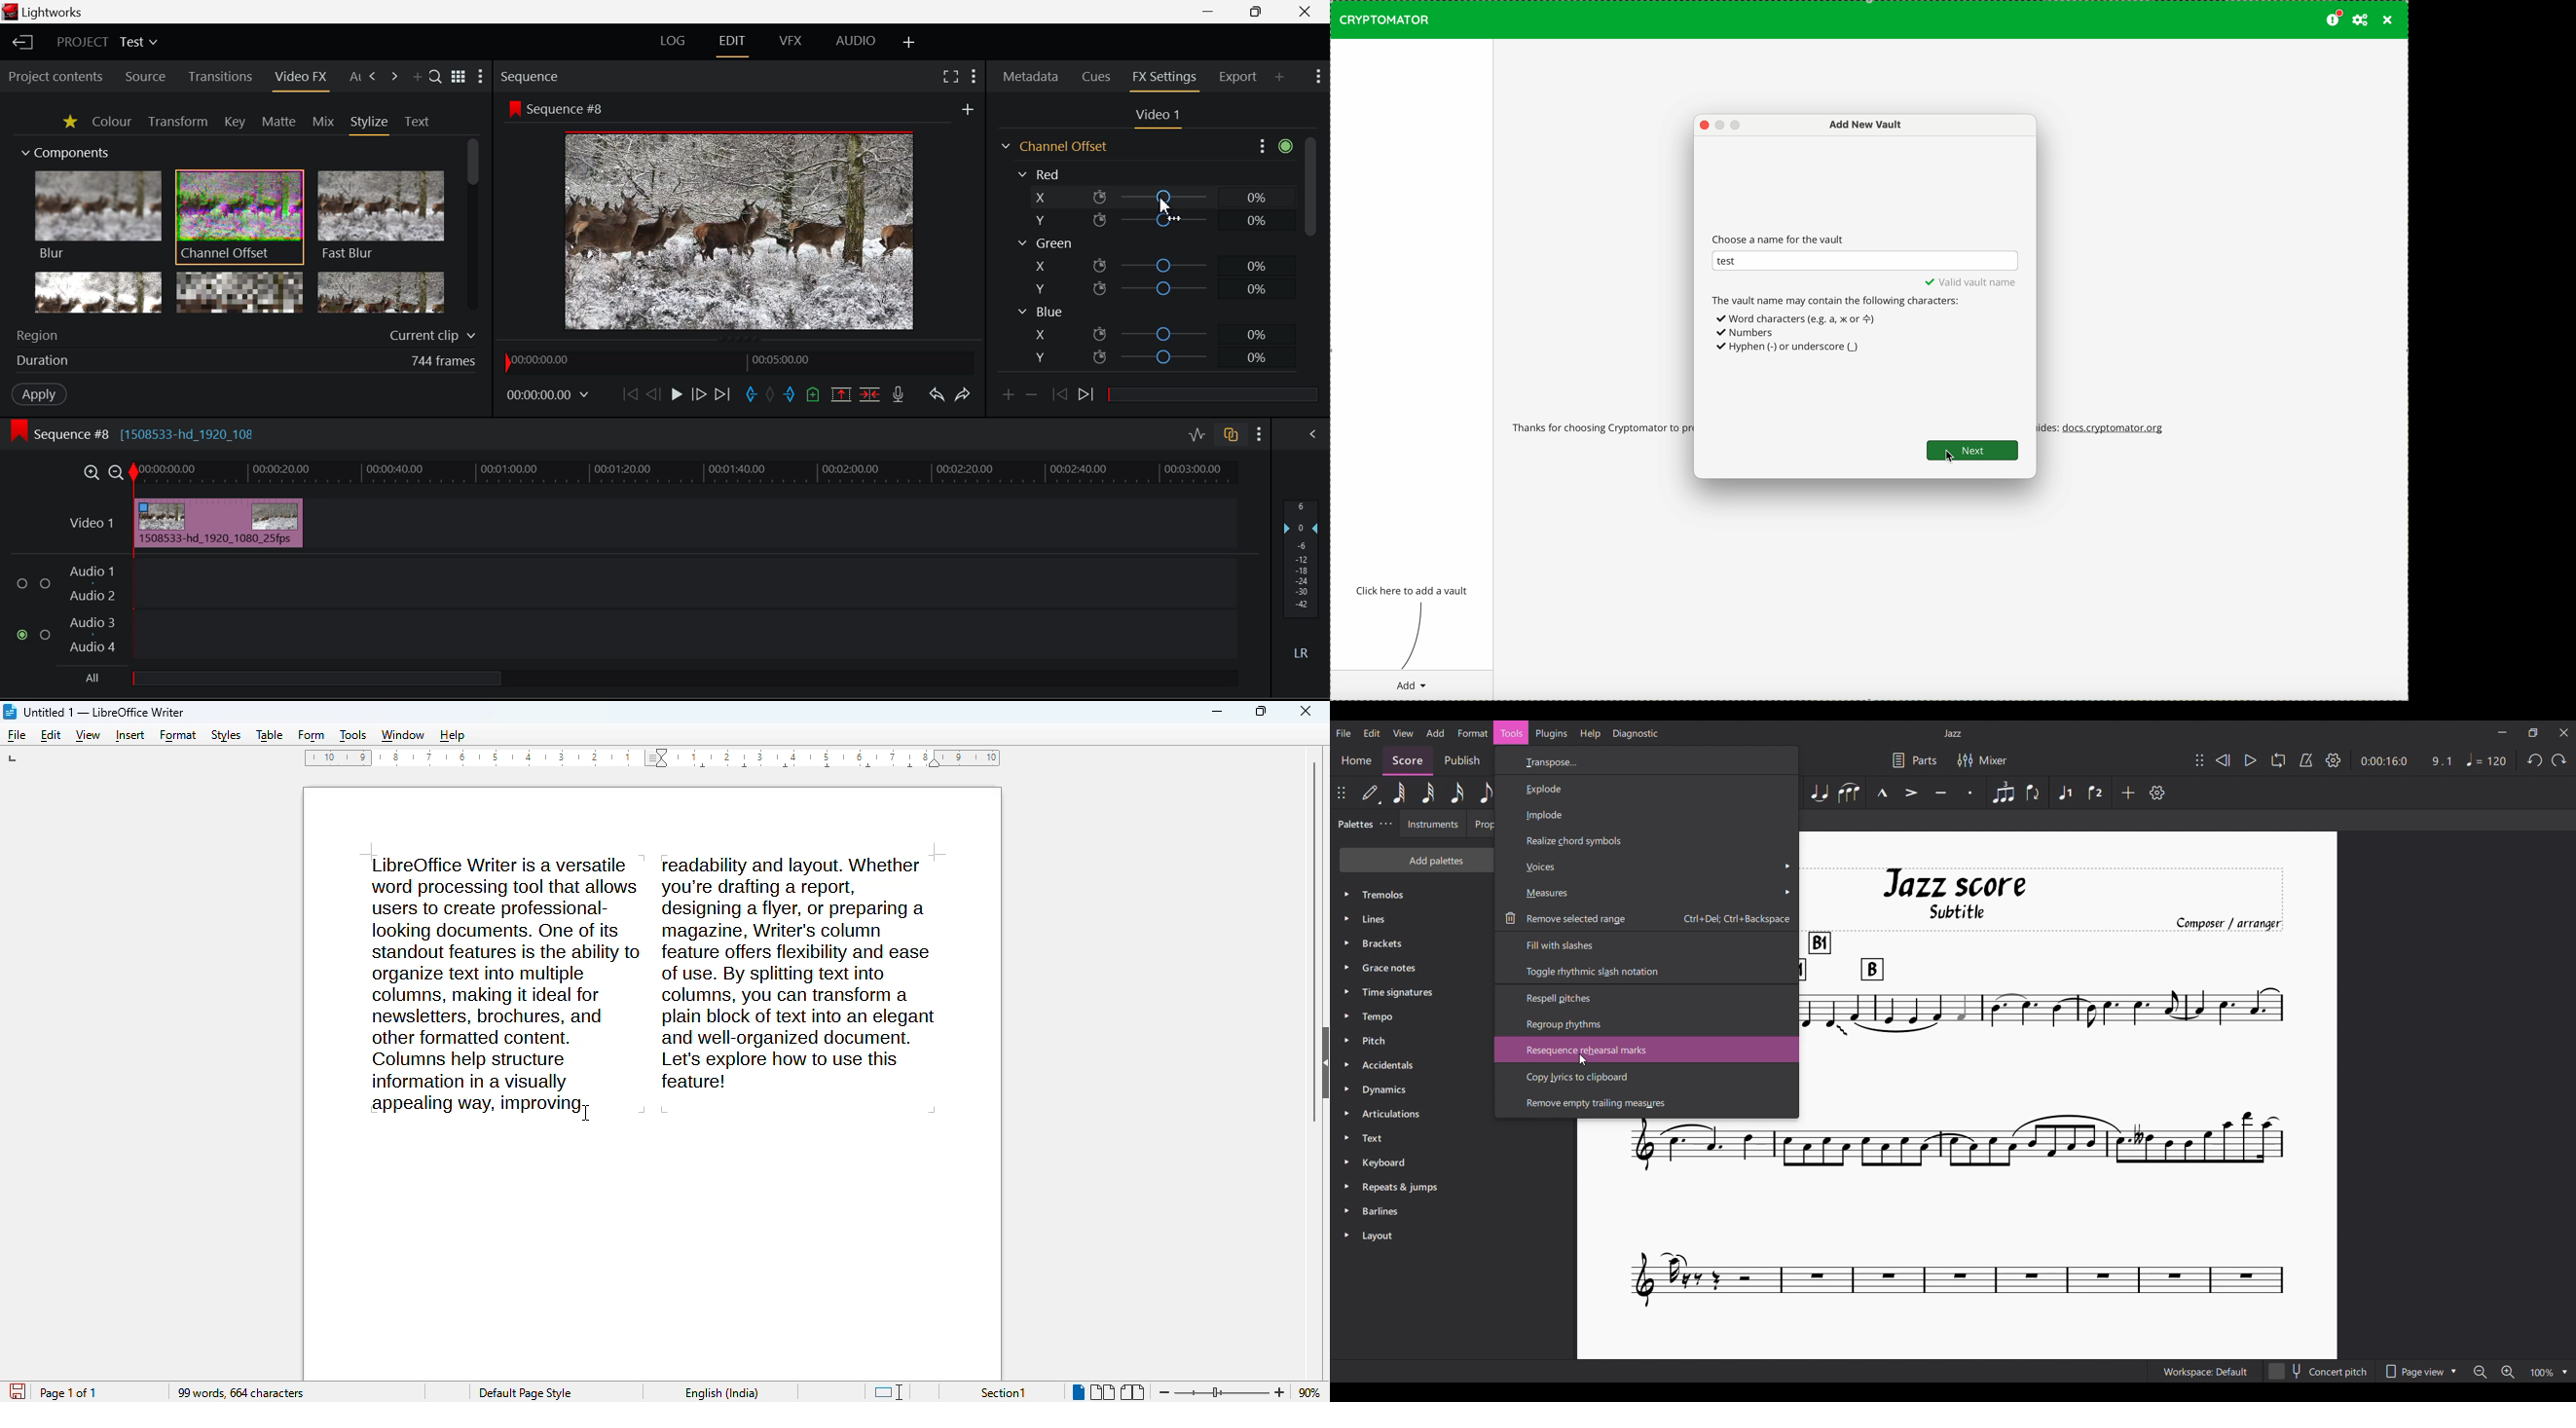  I want to click on Show Settings, so click(1317, 76).